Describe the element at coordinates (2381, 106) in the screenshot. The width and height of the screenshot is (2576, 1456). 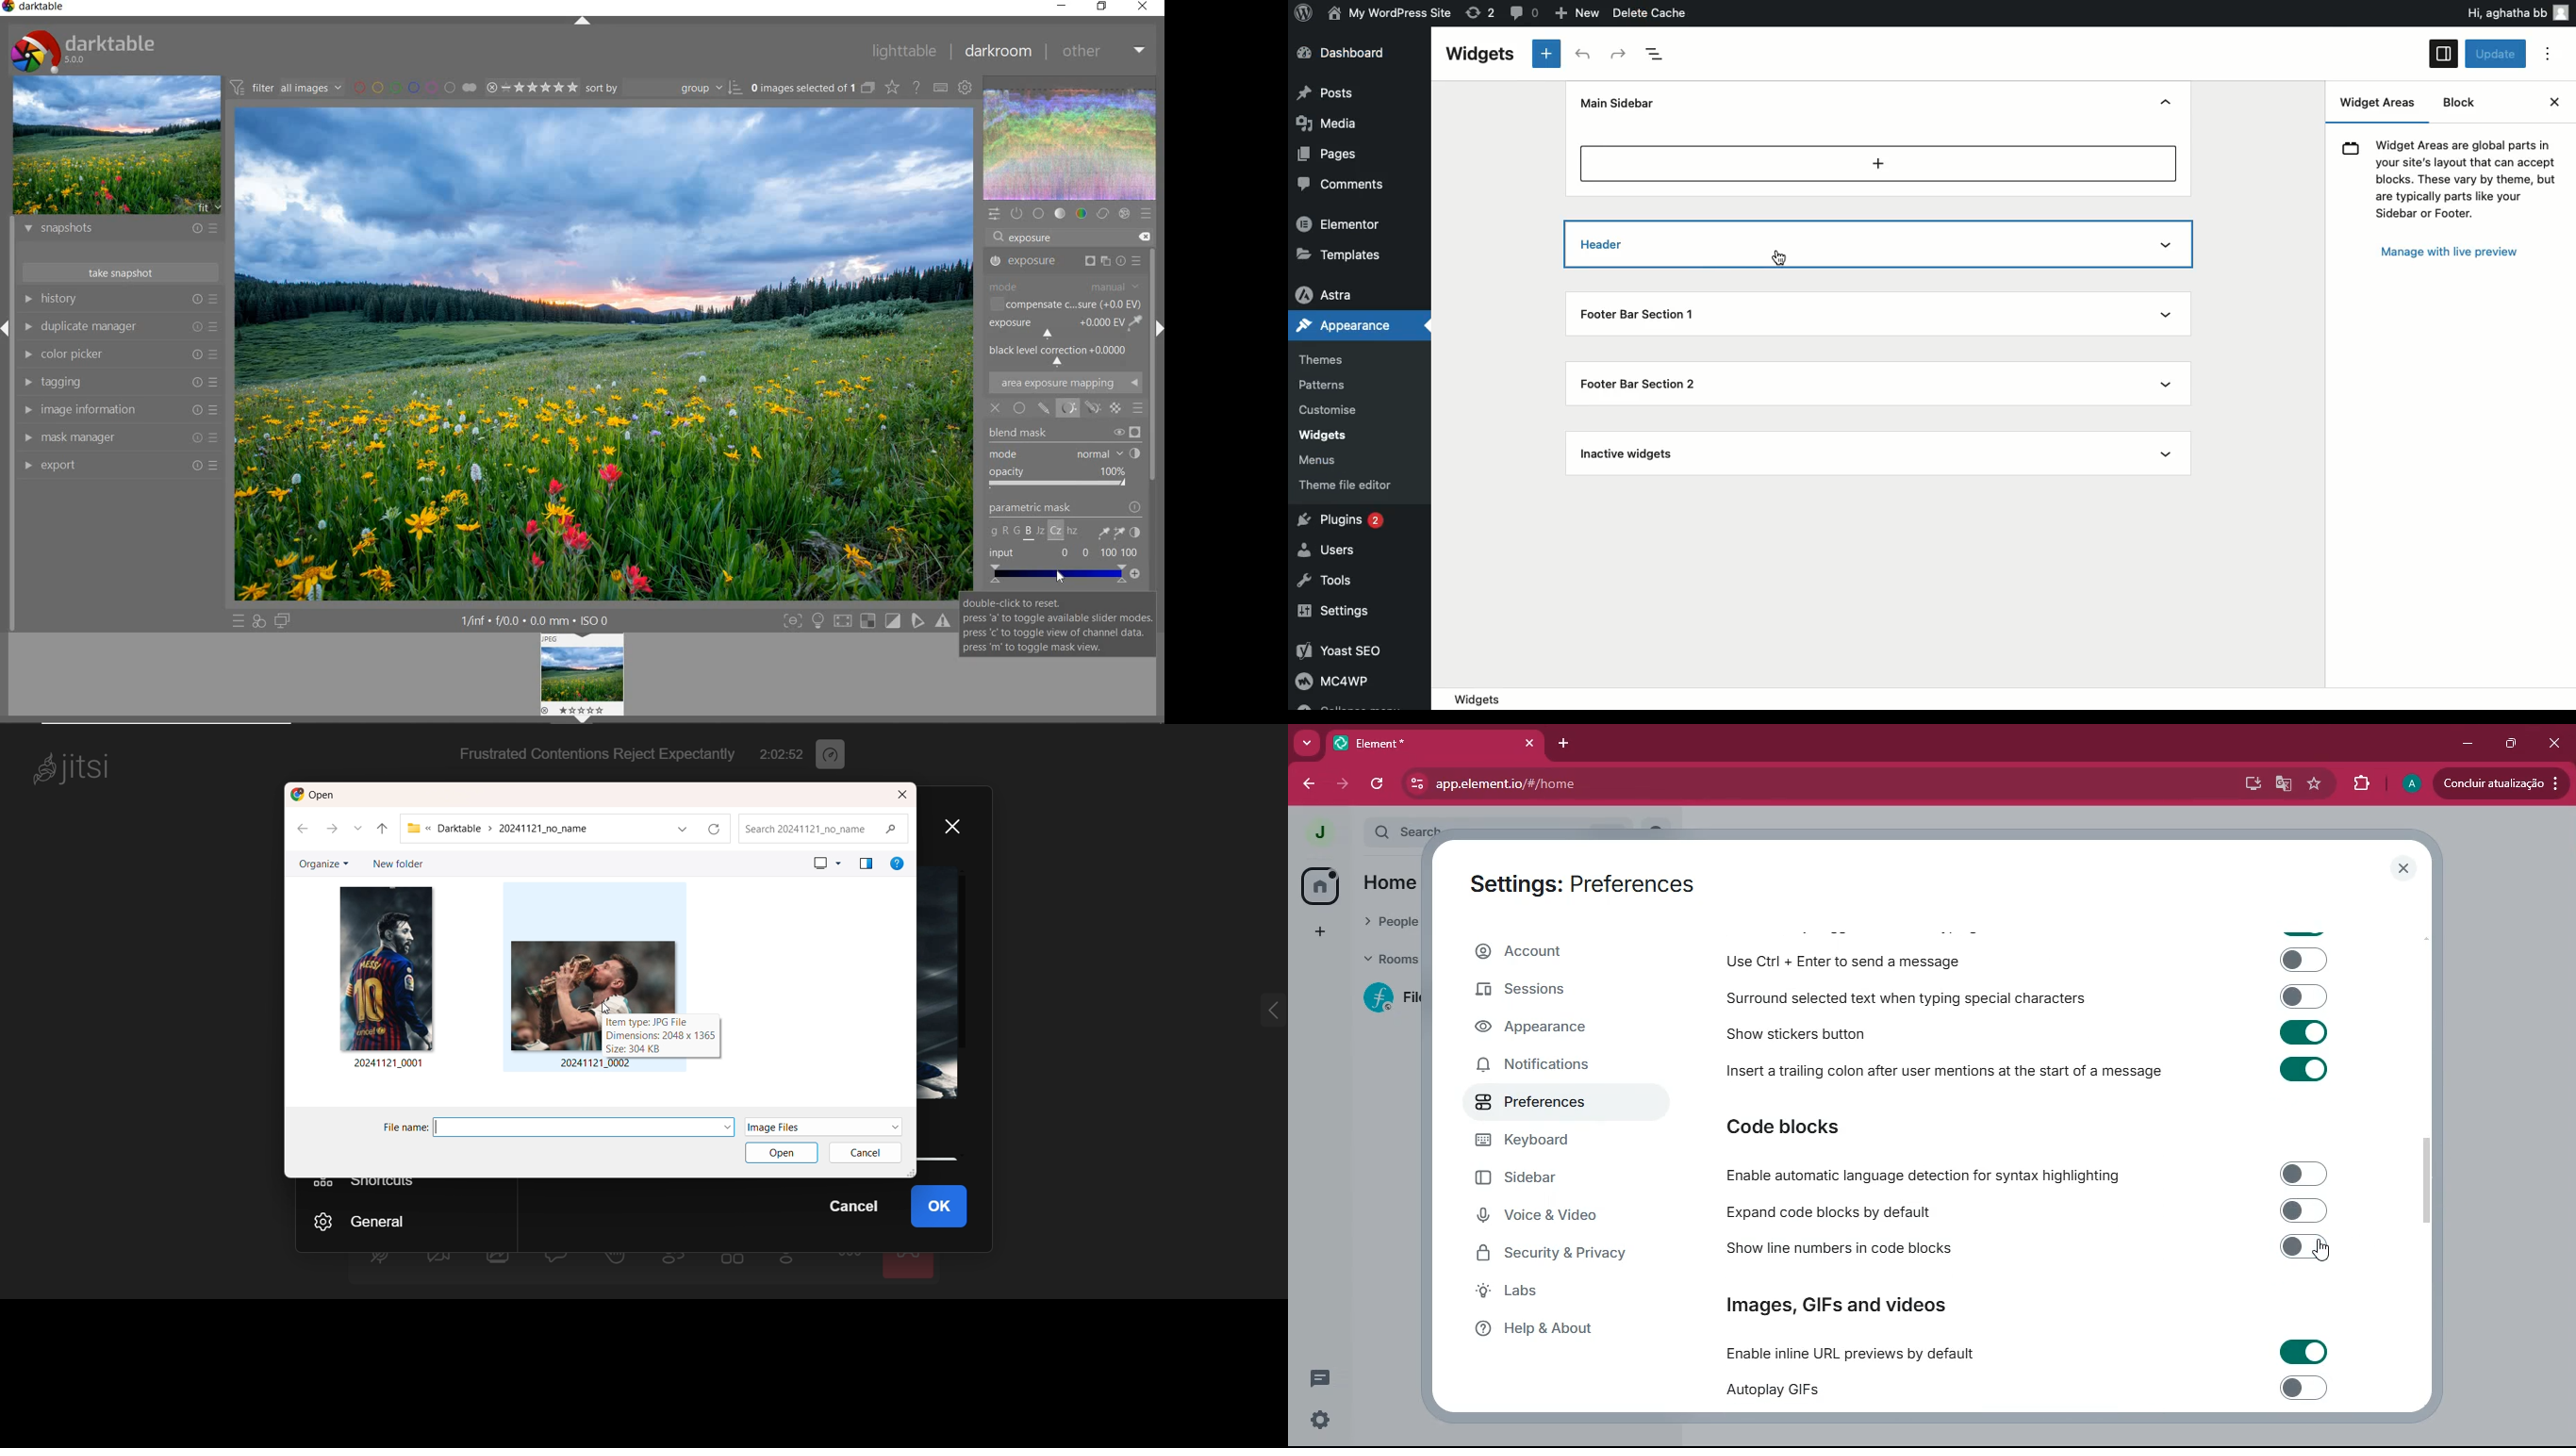
I see `Widget areas` at that location.